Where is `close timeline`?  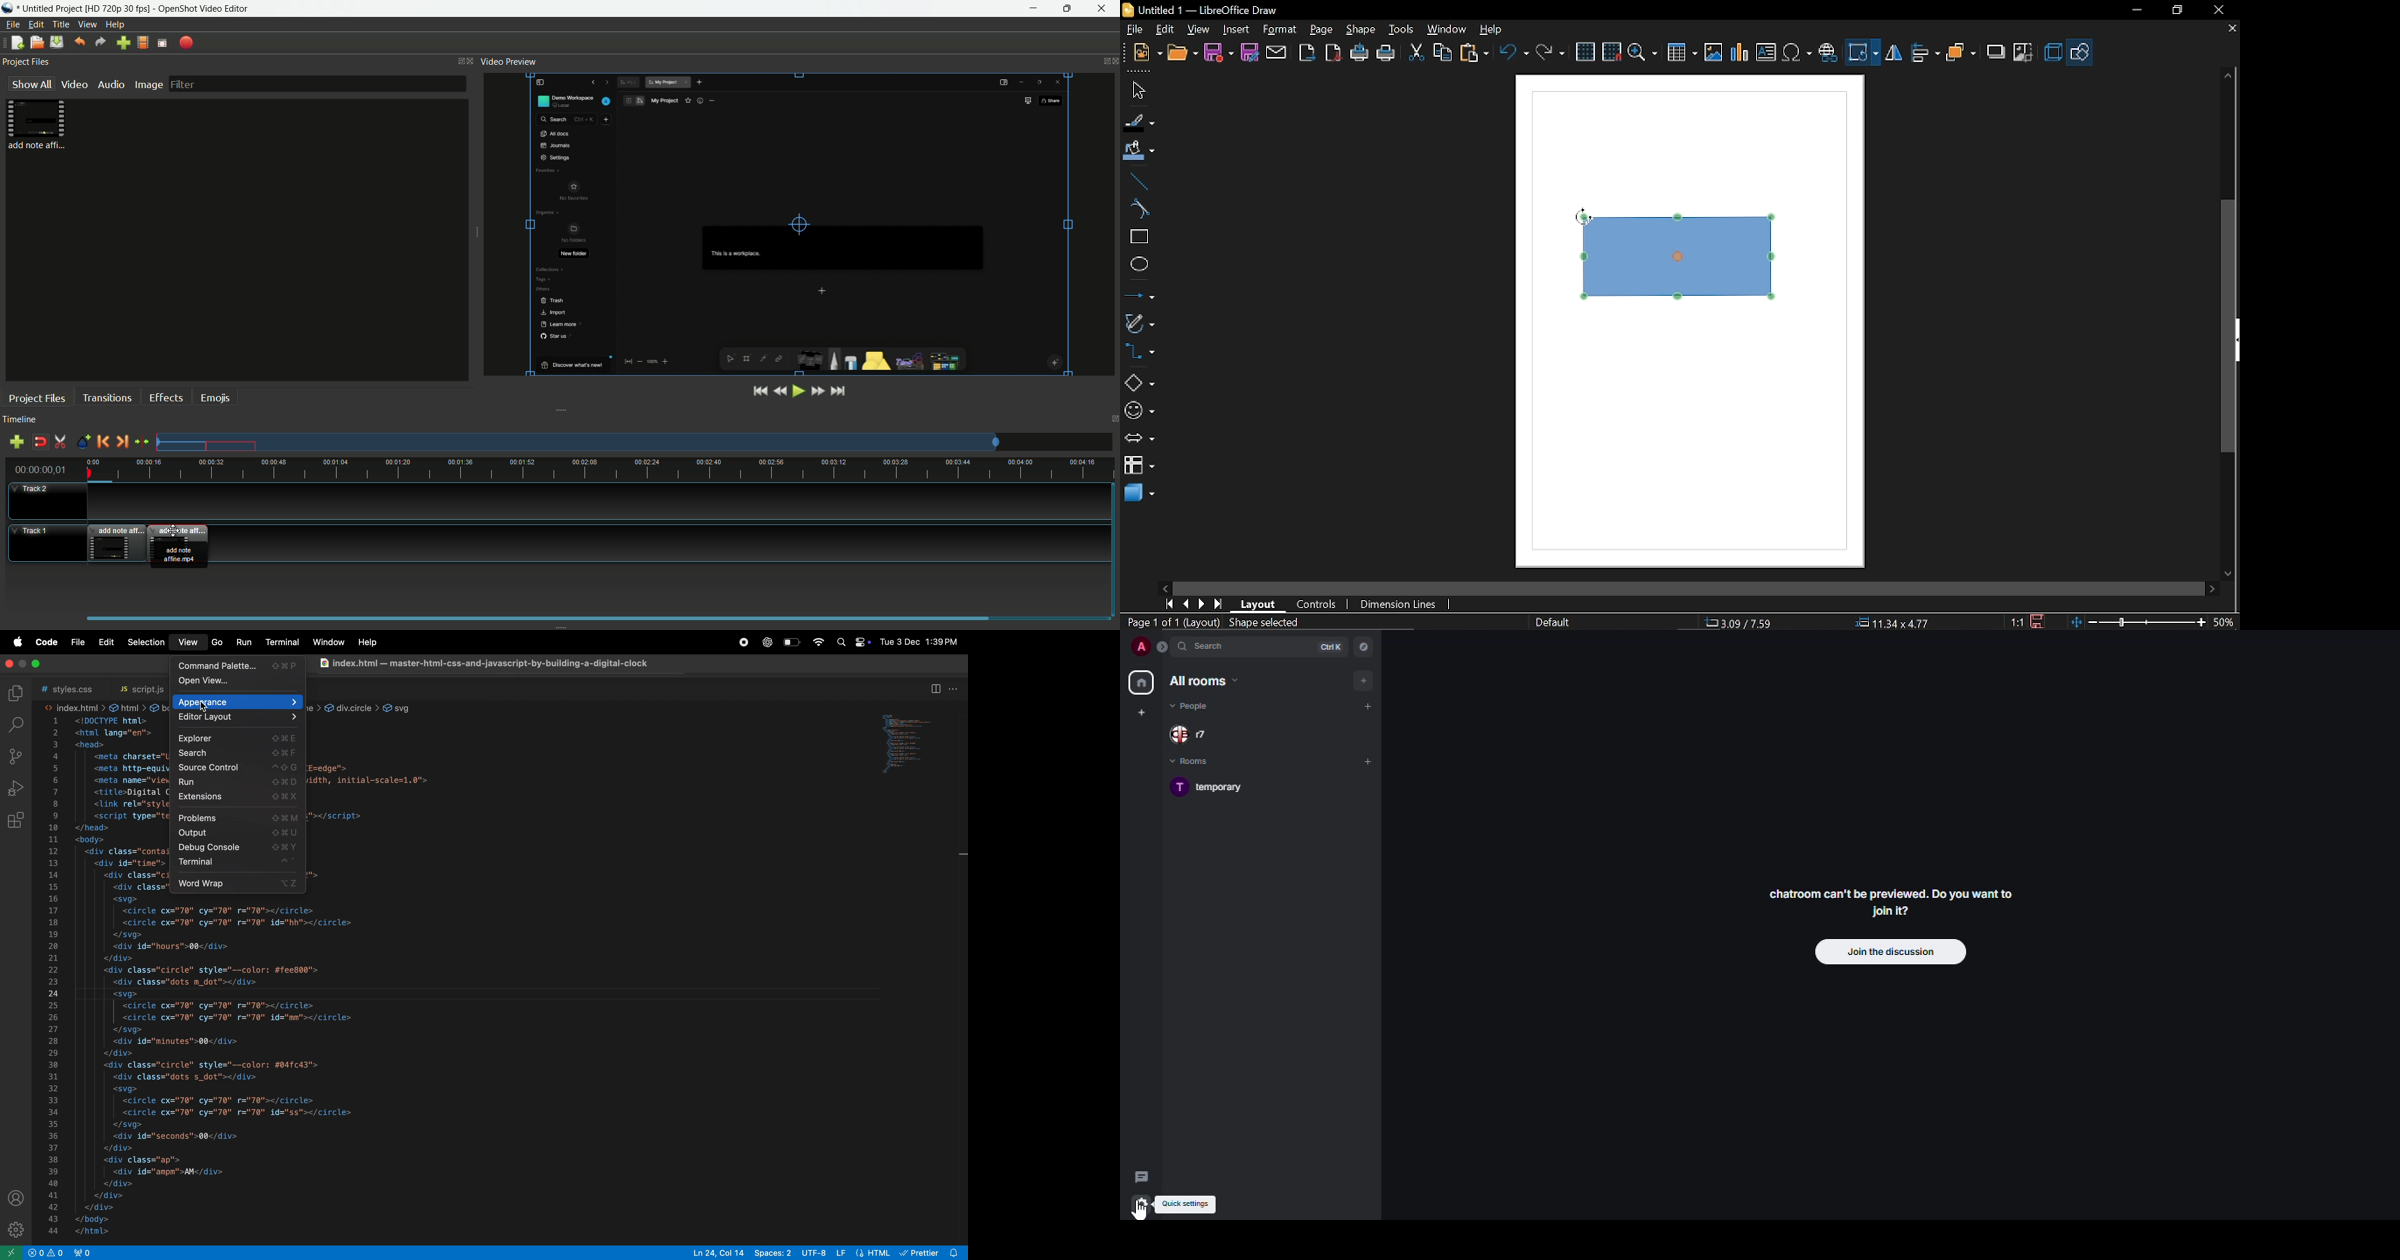 close timeline is located at coordinates (1114, 418).